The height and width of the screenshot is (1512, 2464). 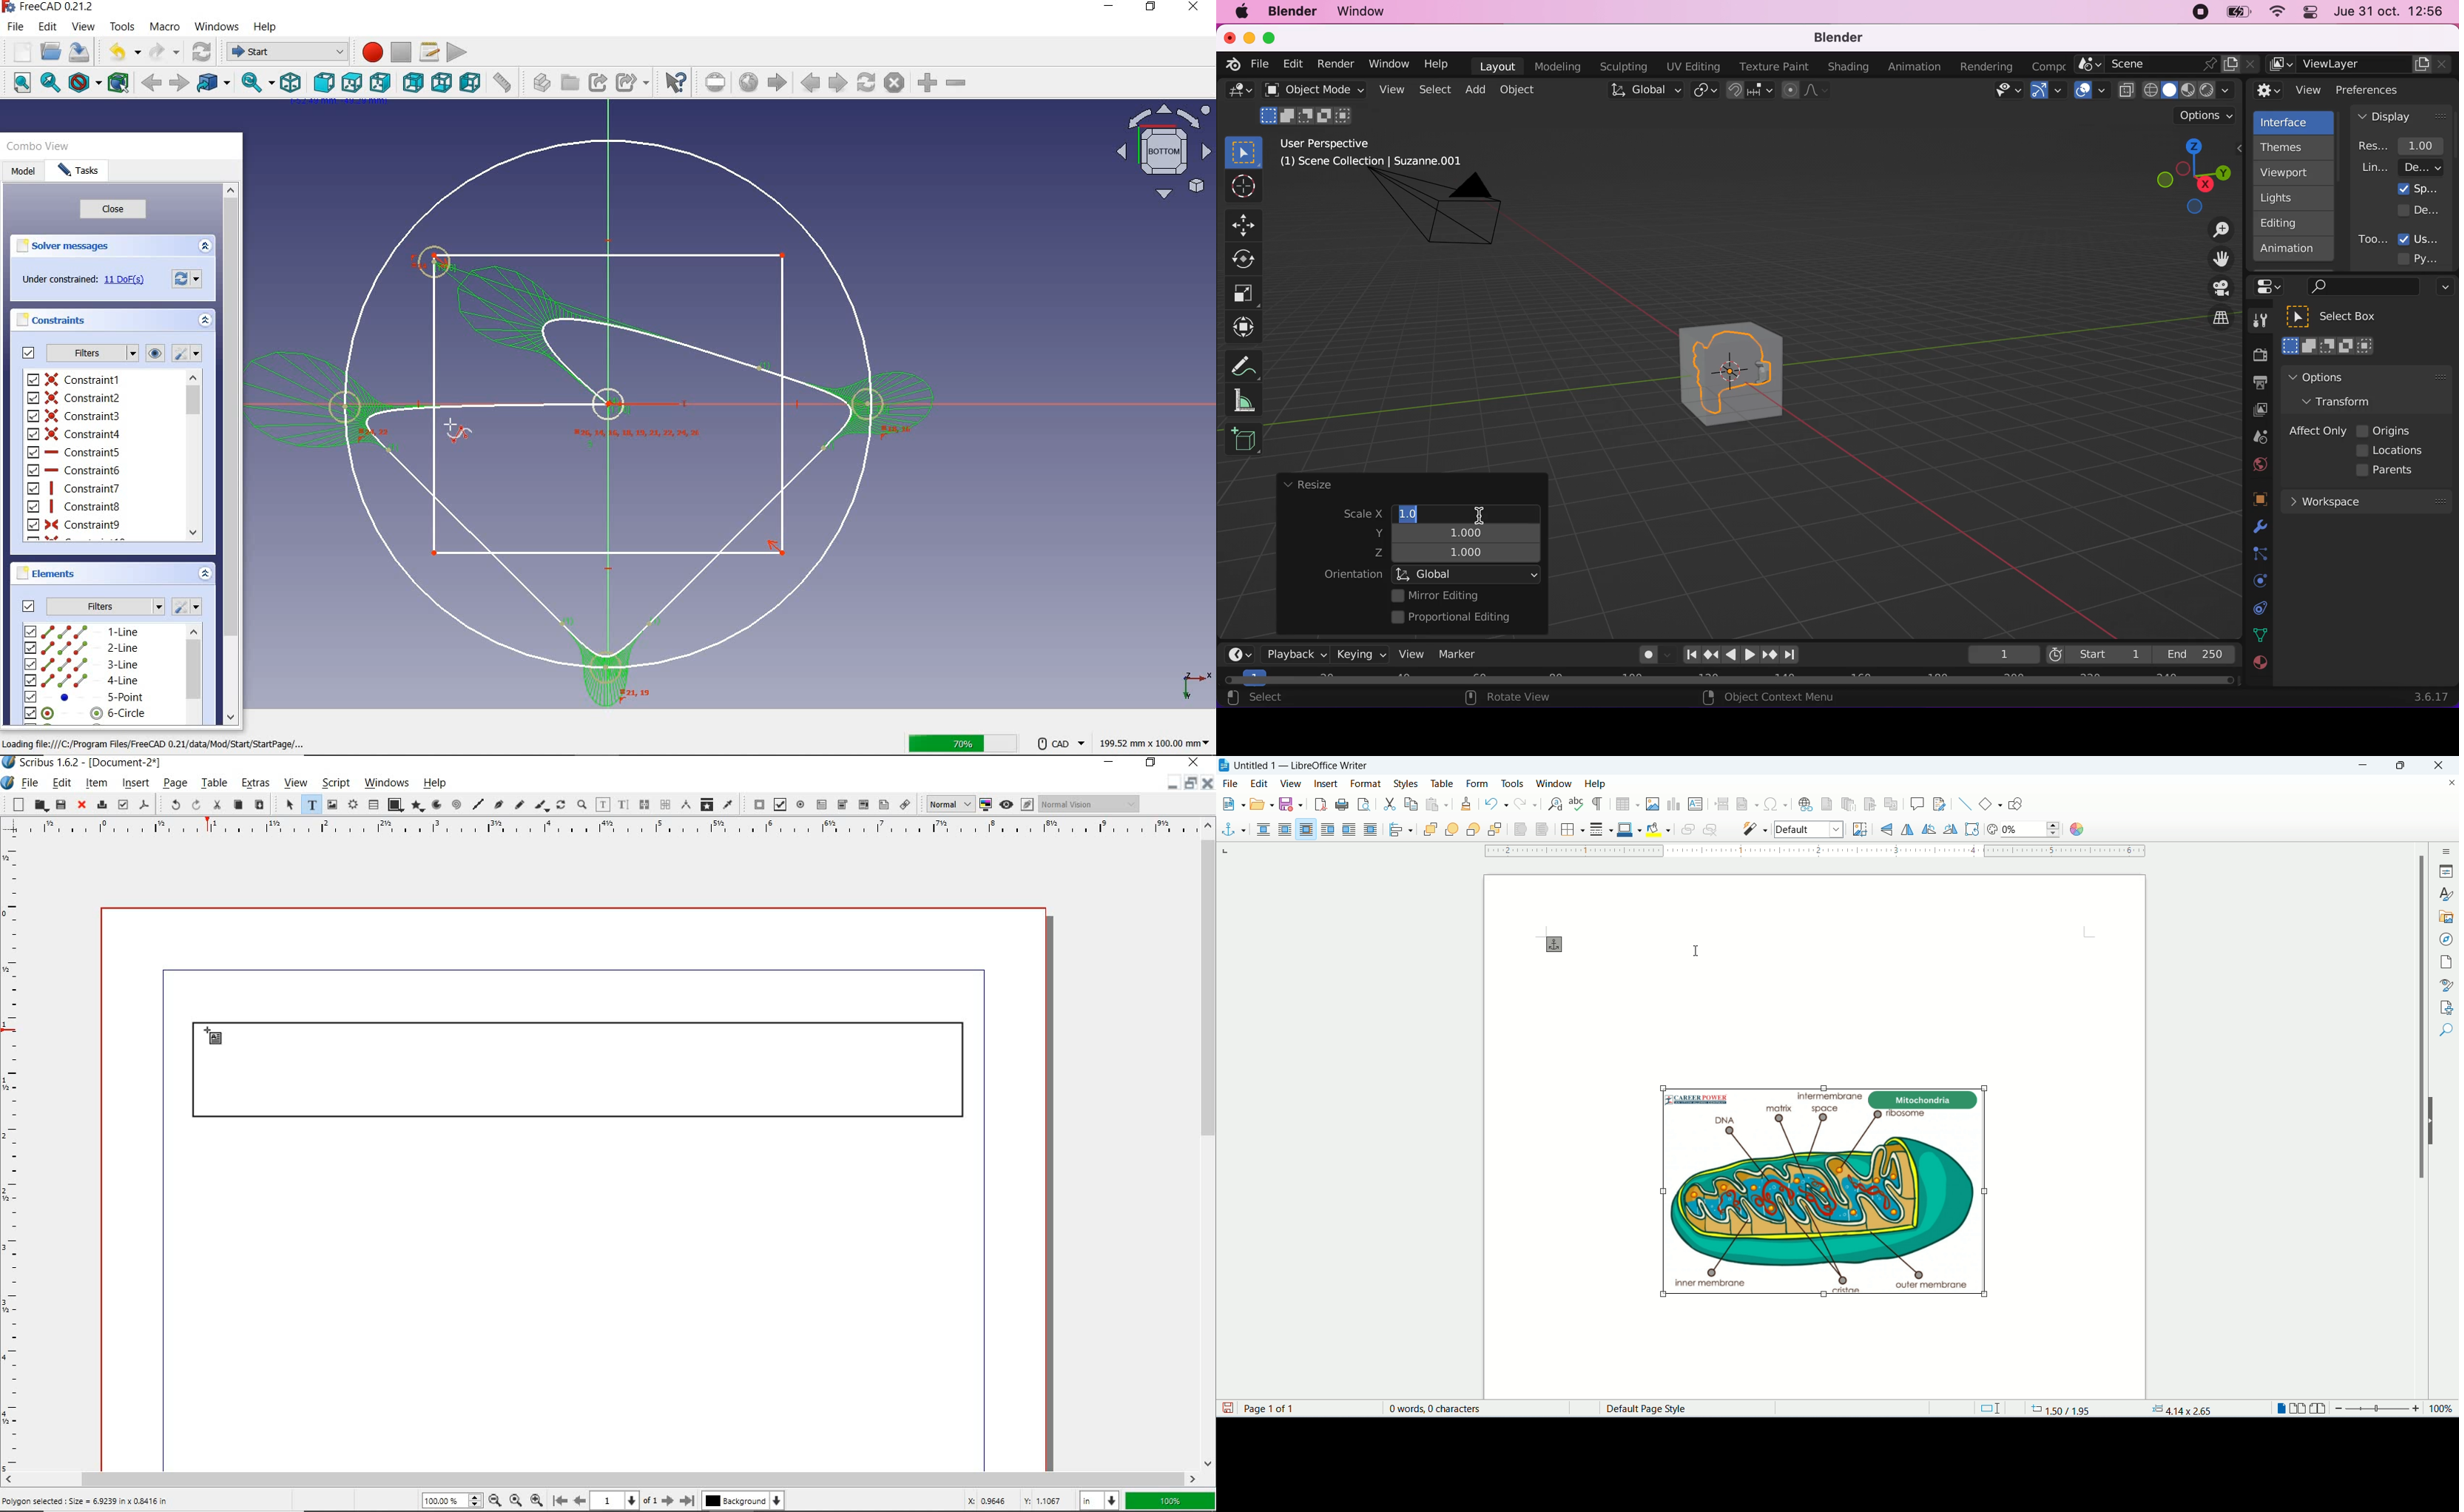 What do you see at coordinates (81, 54) in the screenshot?
I see `save` at bounding box center [81, 54].